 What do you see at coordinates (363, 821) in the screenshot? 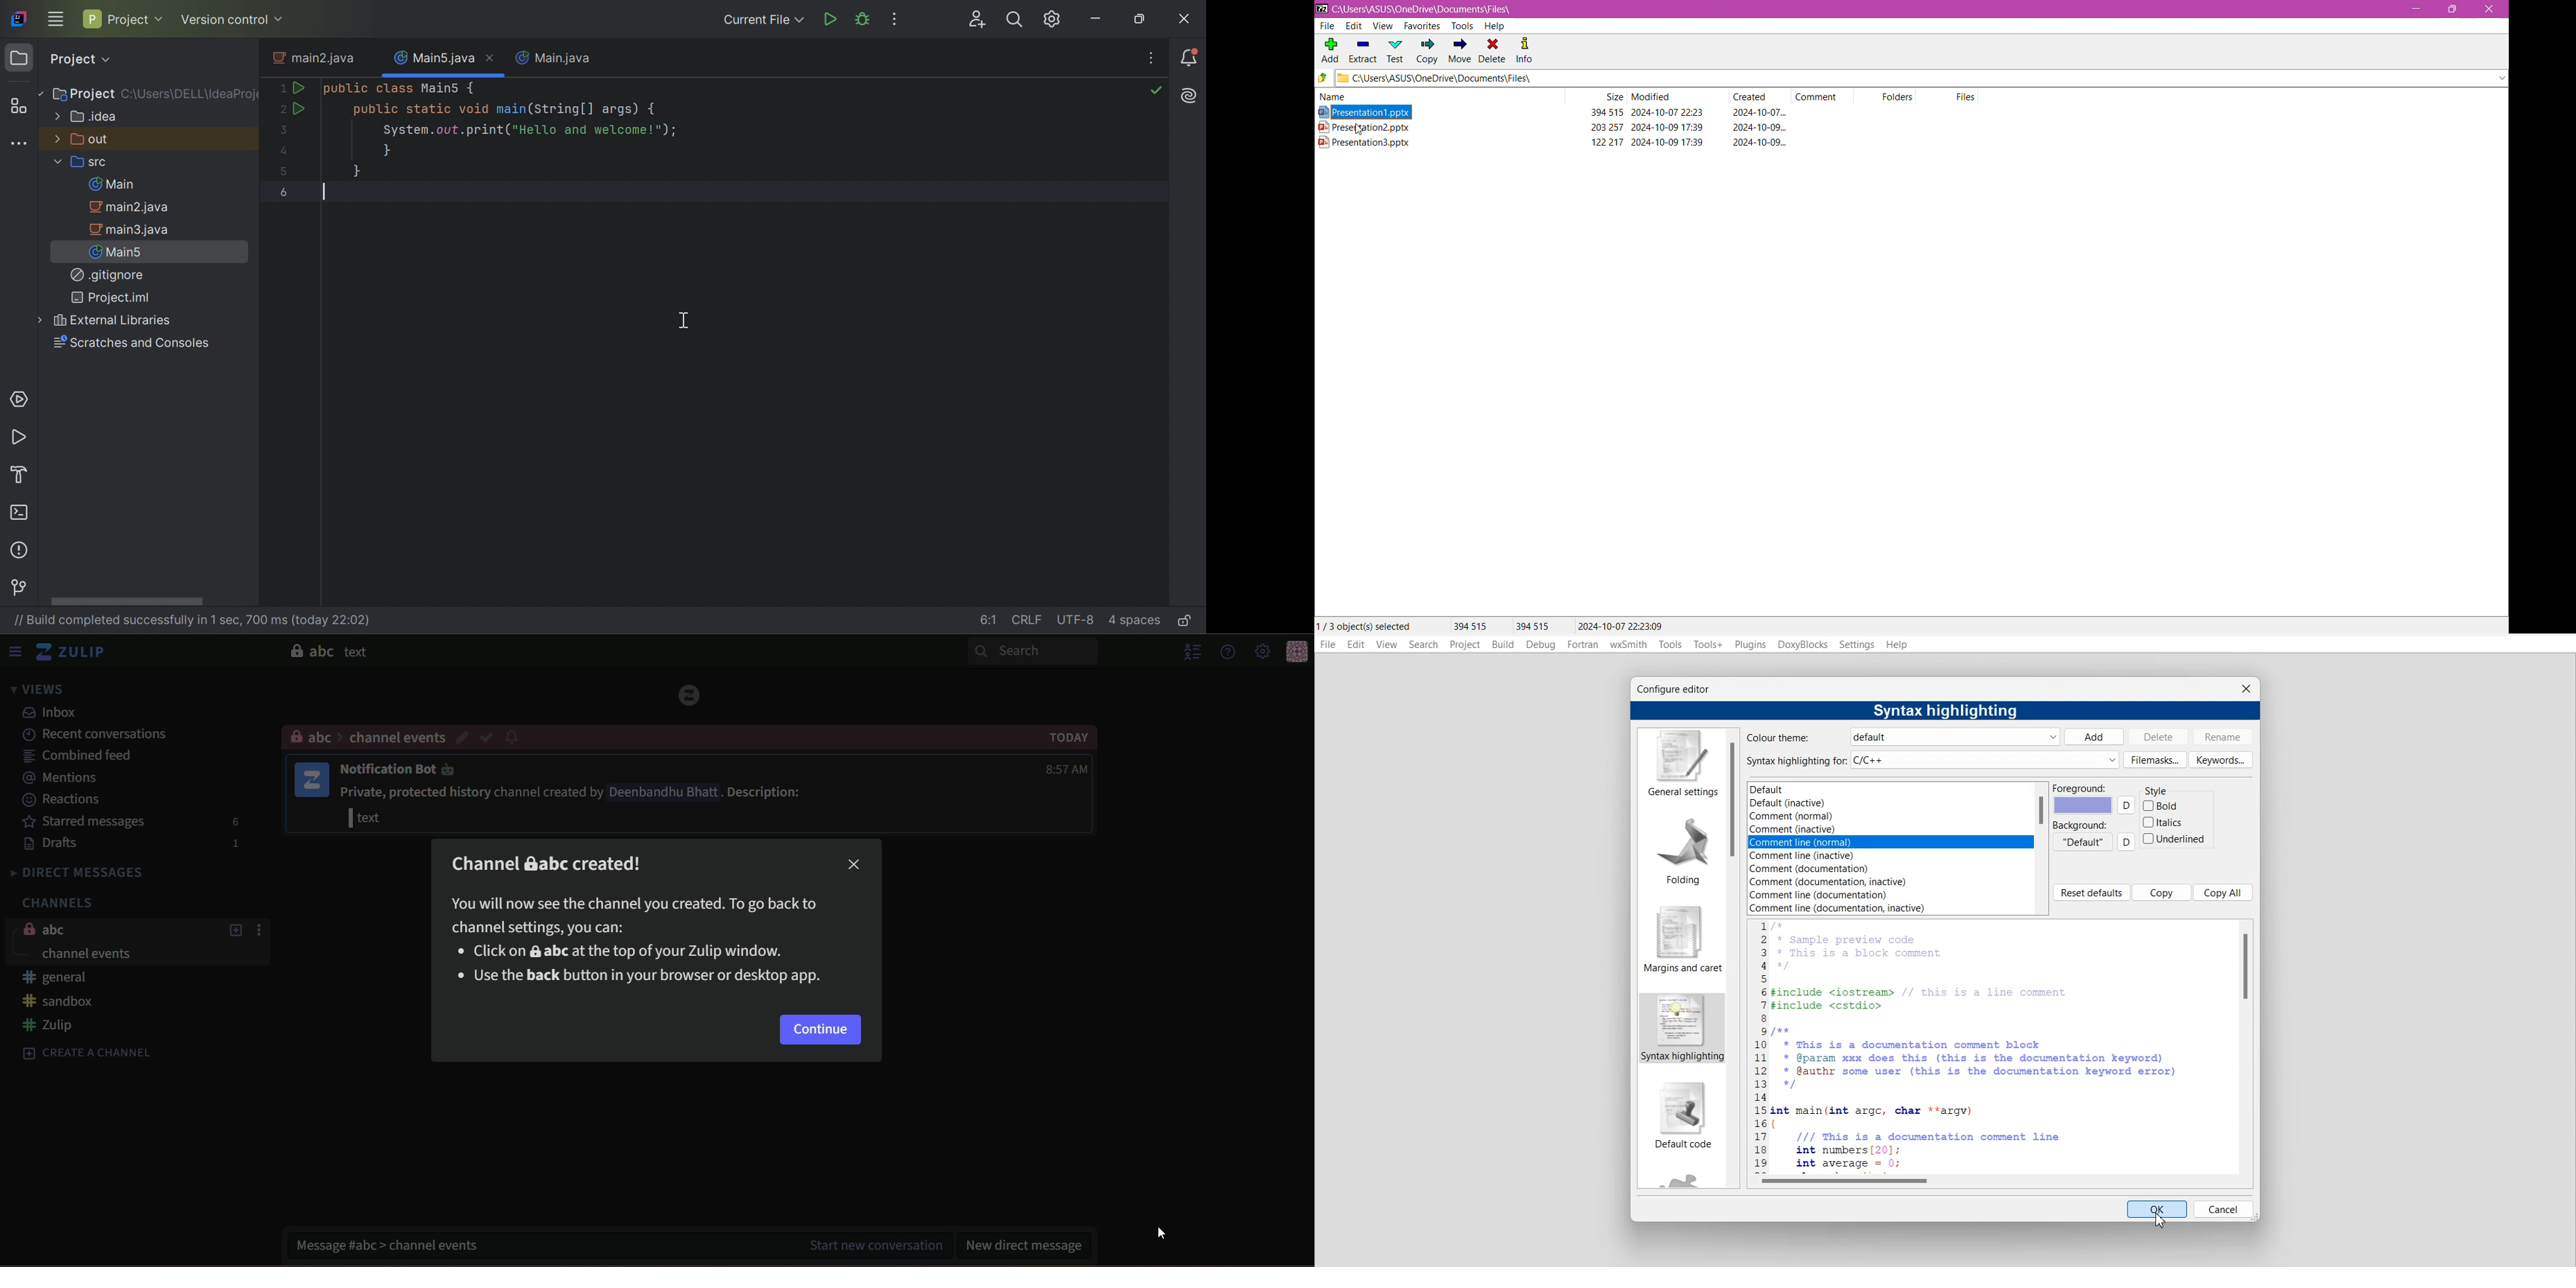
I see `| text` at bounding box center [363, 821].